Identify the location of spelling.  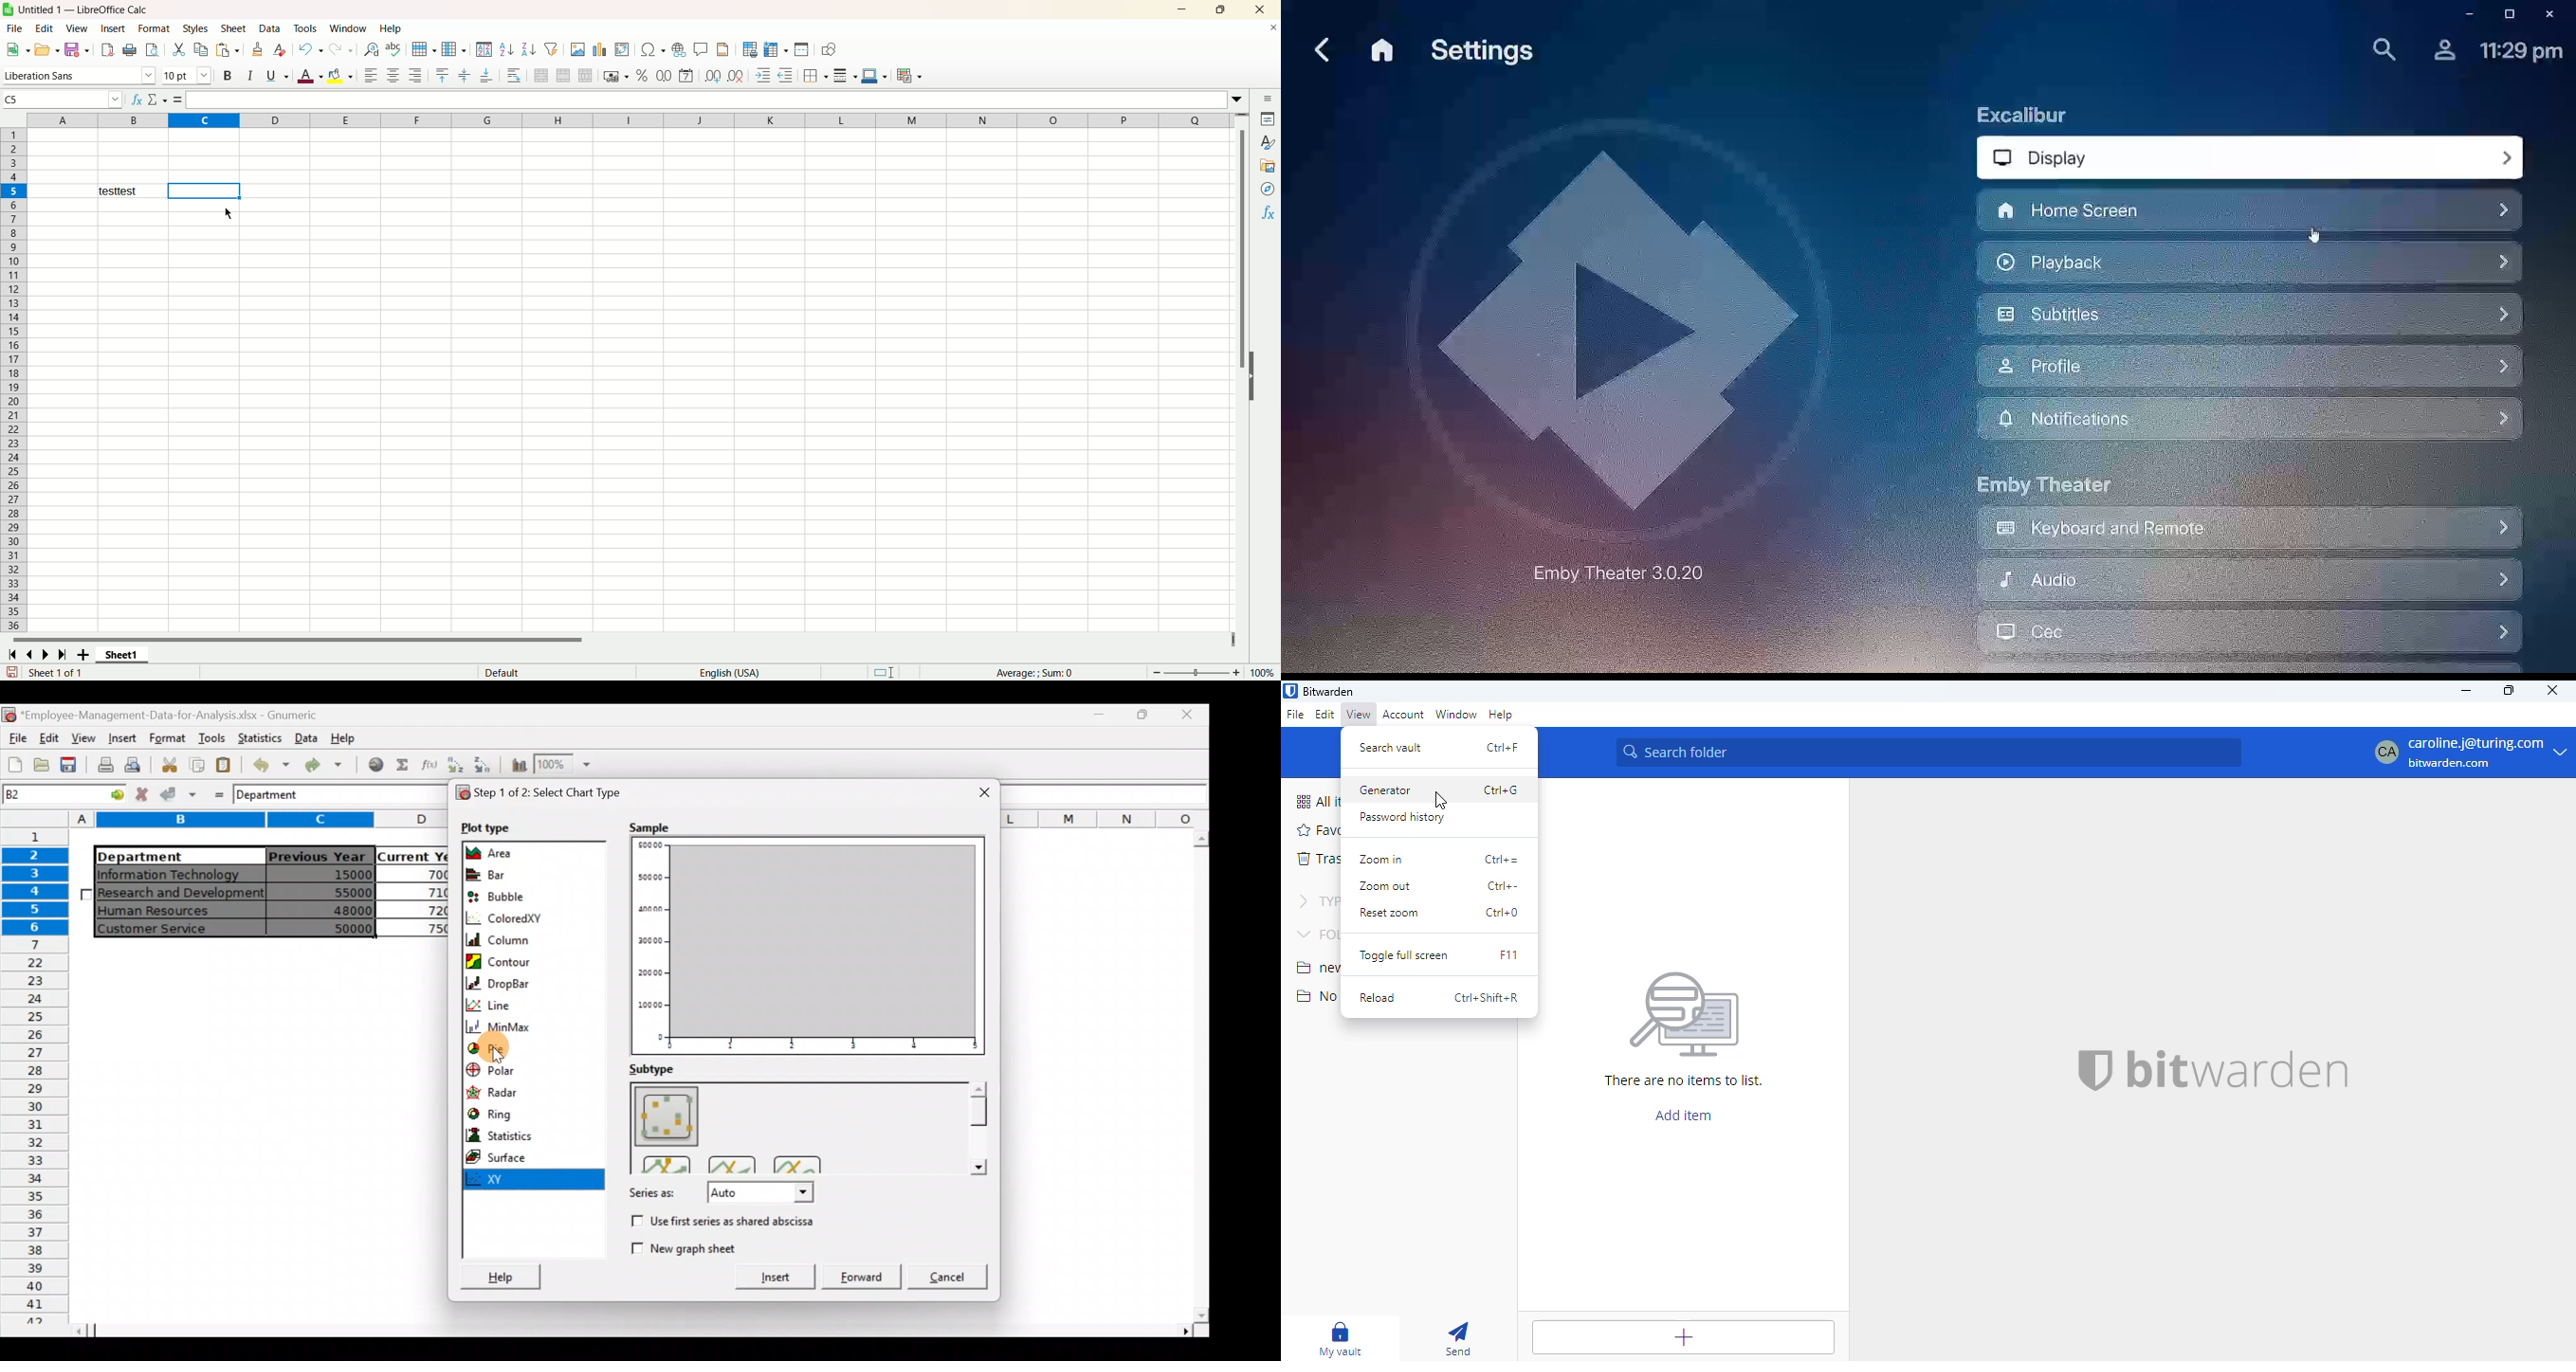
(393, 49).